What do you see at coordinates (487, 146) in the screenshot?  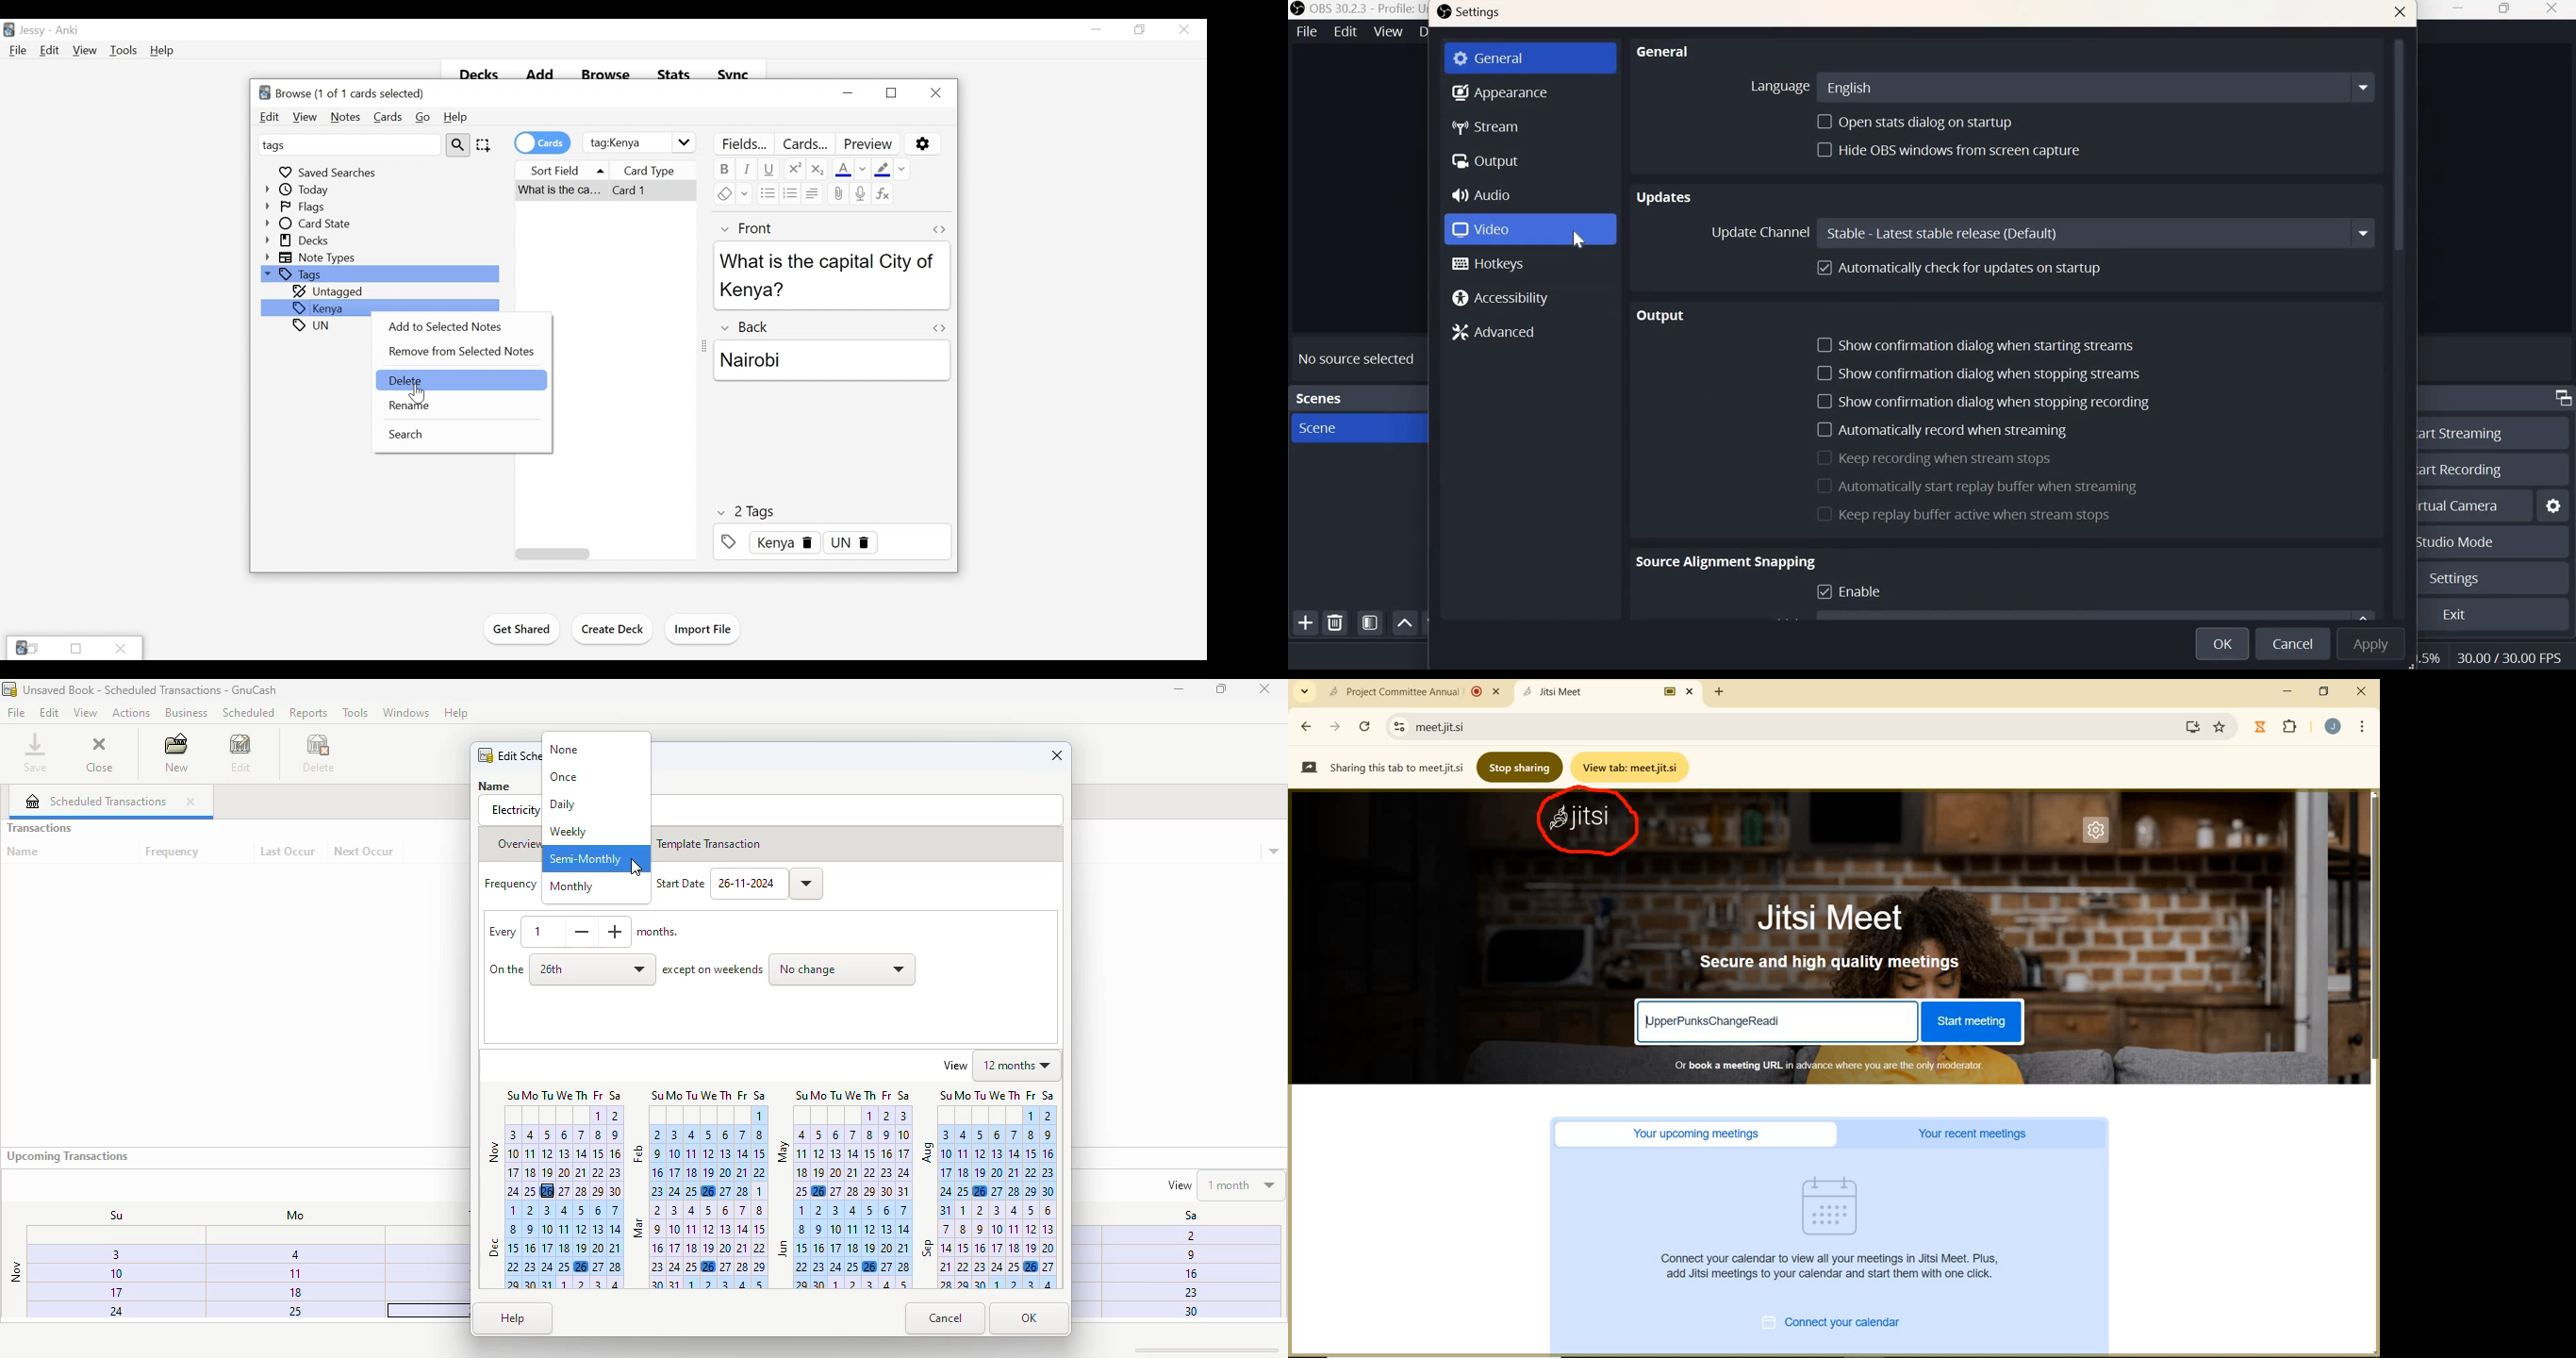 I see `selection tool` at bounding box center [487, 146].